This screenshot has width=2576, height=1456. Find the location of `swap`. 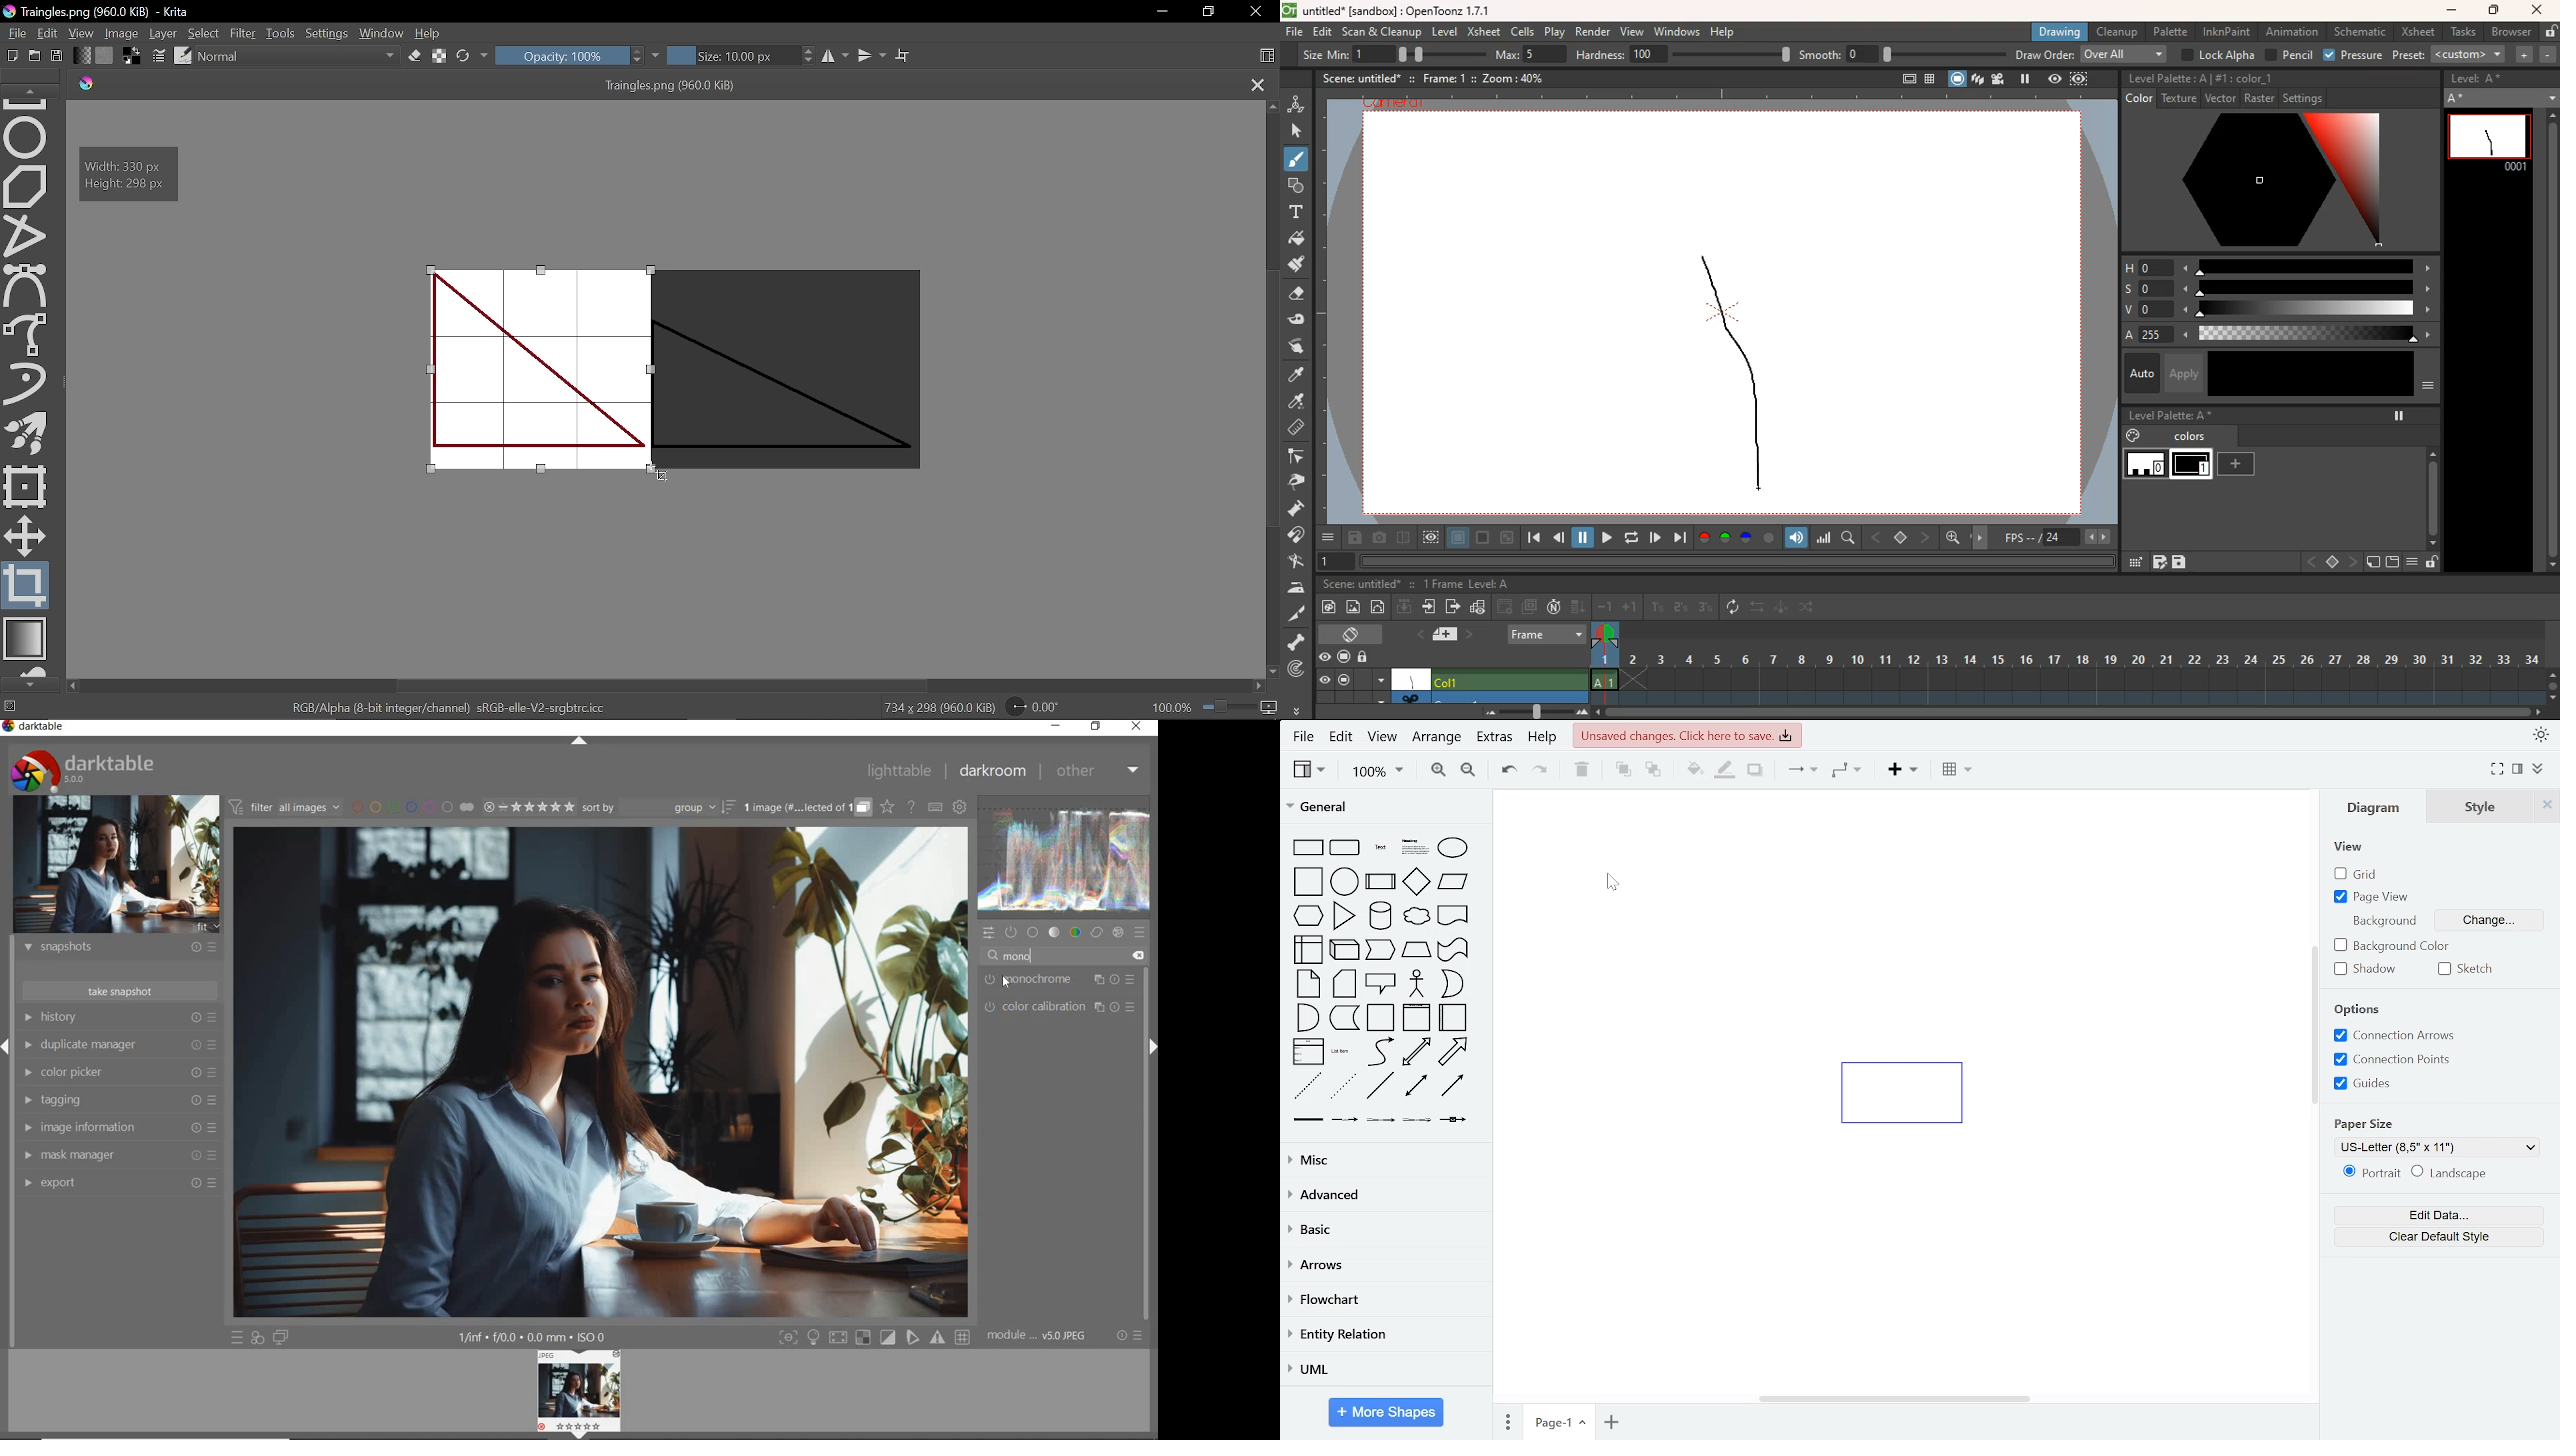

swap is located at coordinates (1298, 346).